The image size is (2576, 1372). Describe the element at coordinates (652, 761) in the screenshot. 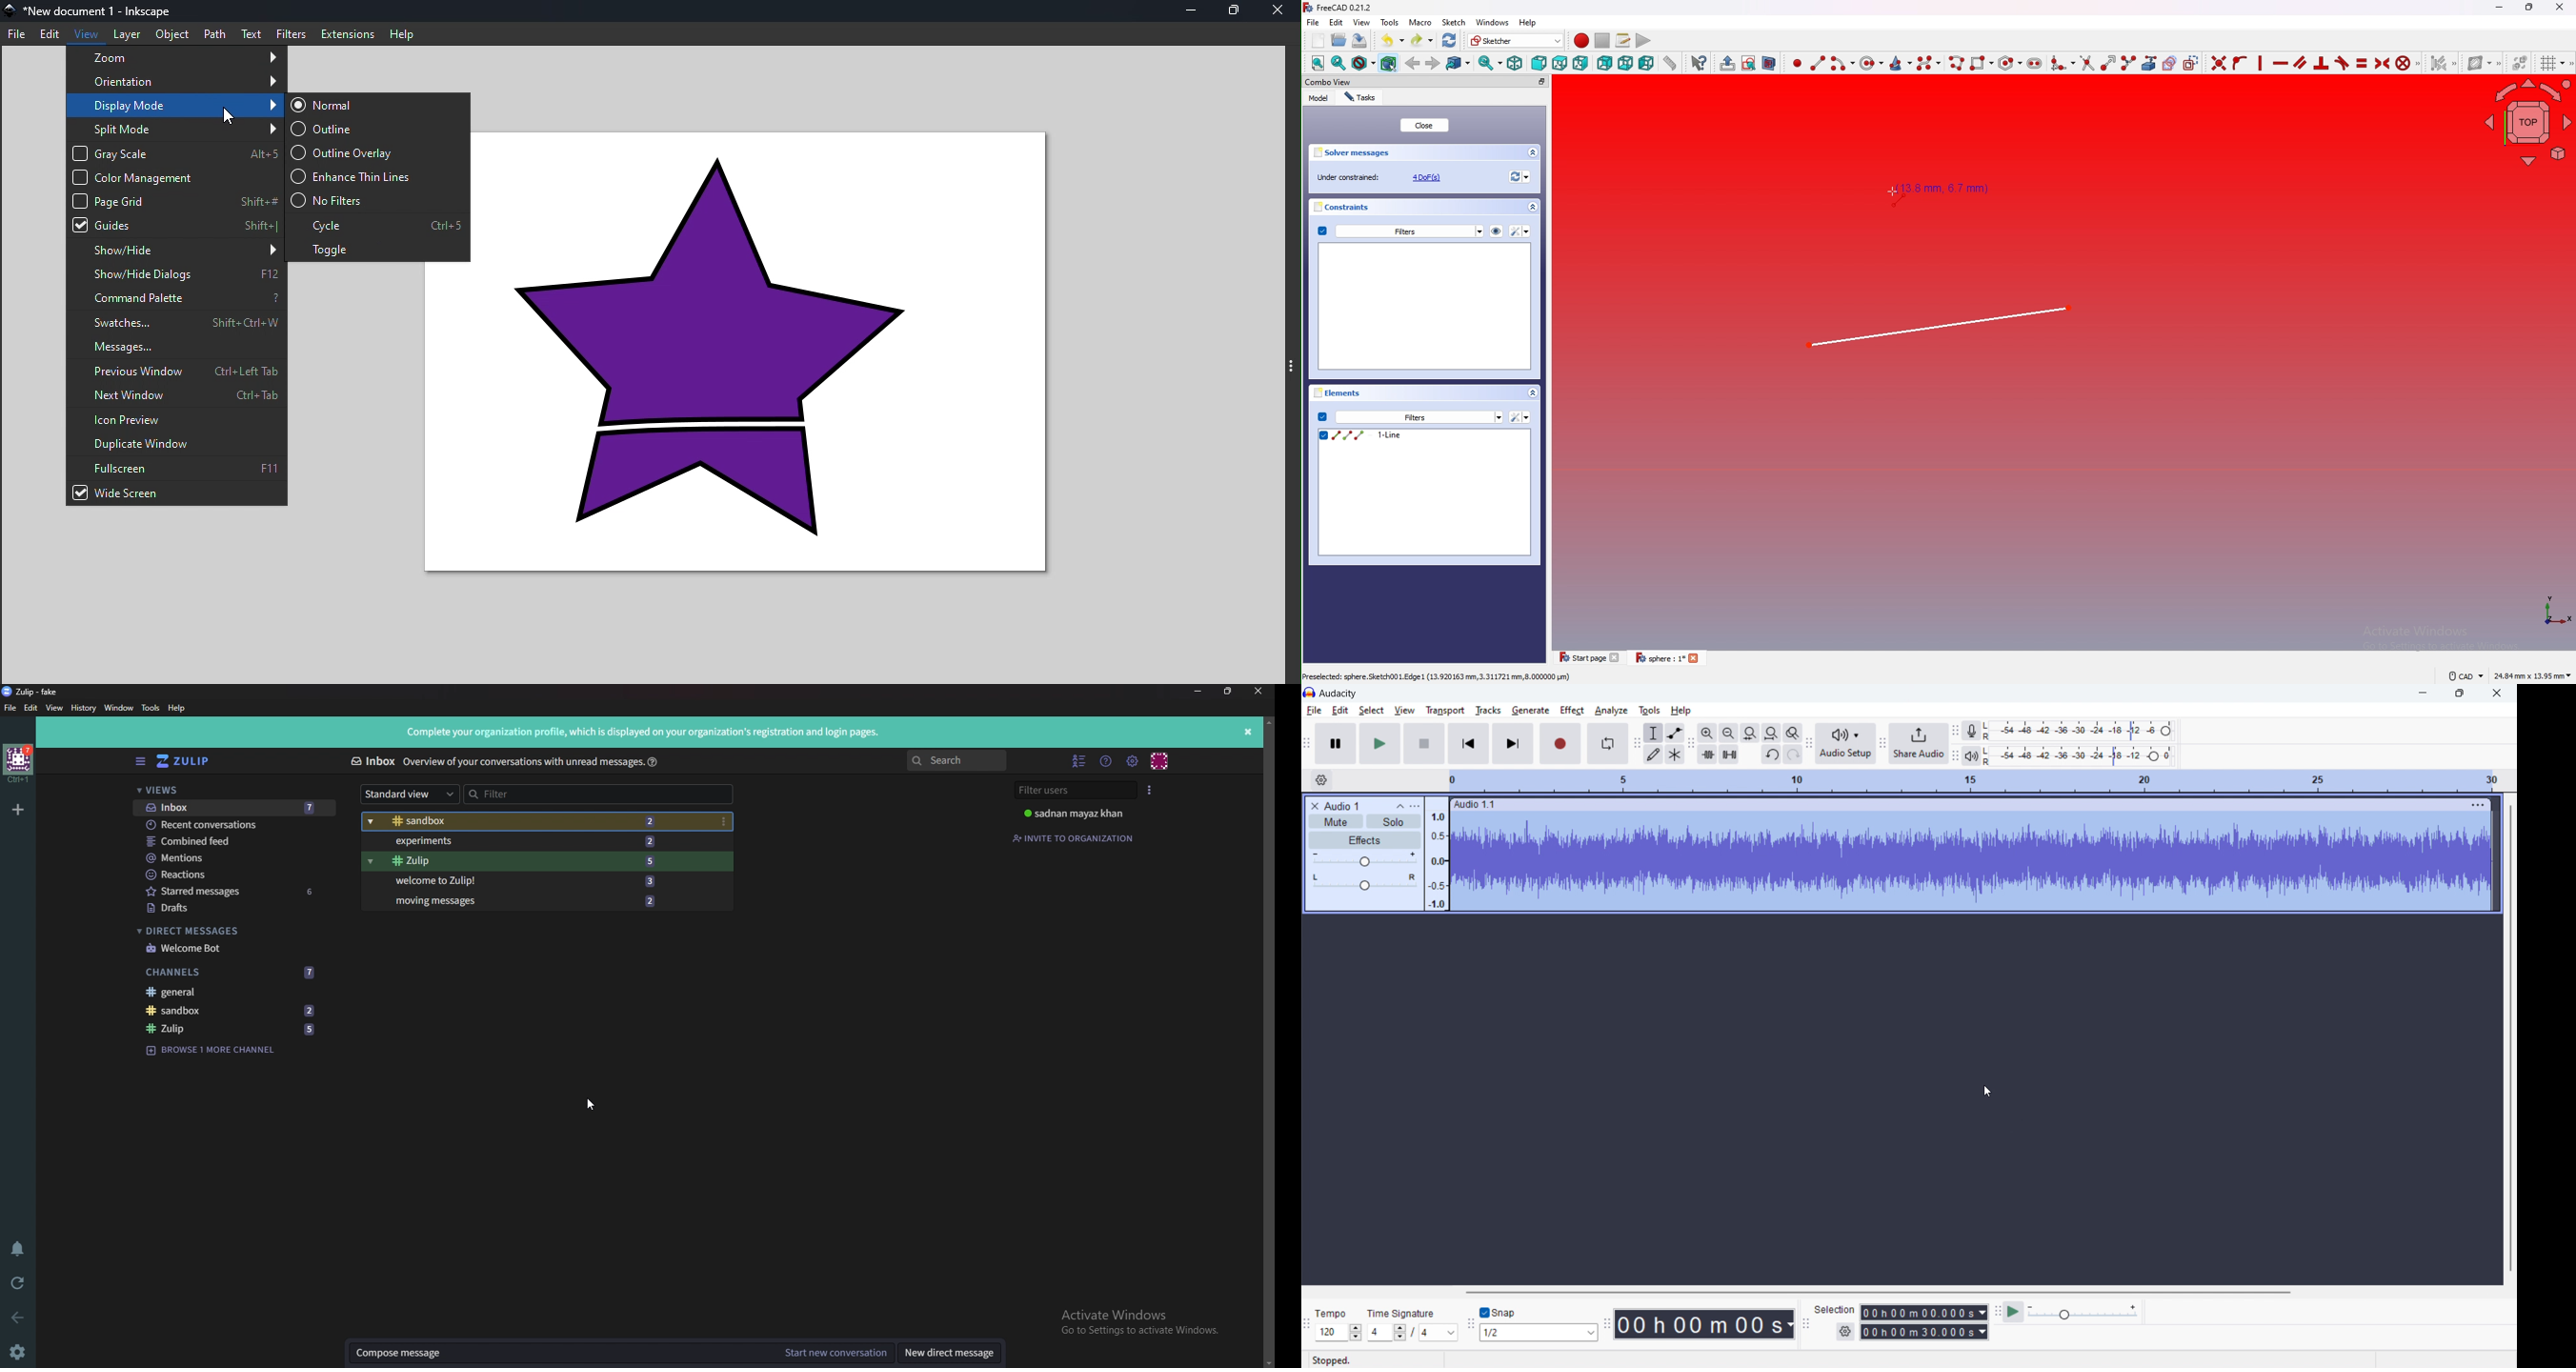

I see `help` at that location.